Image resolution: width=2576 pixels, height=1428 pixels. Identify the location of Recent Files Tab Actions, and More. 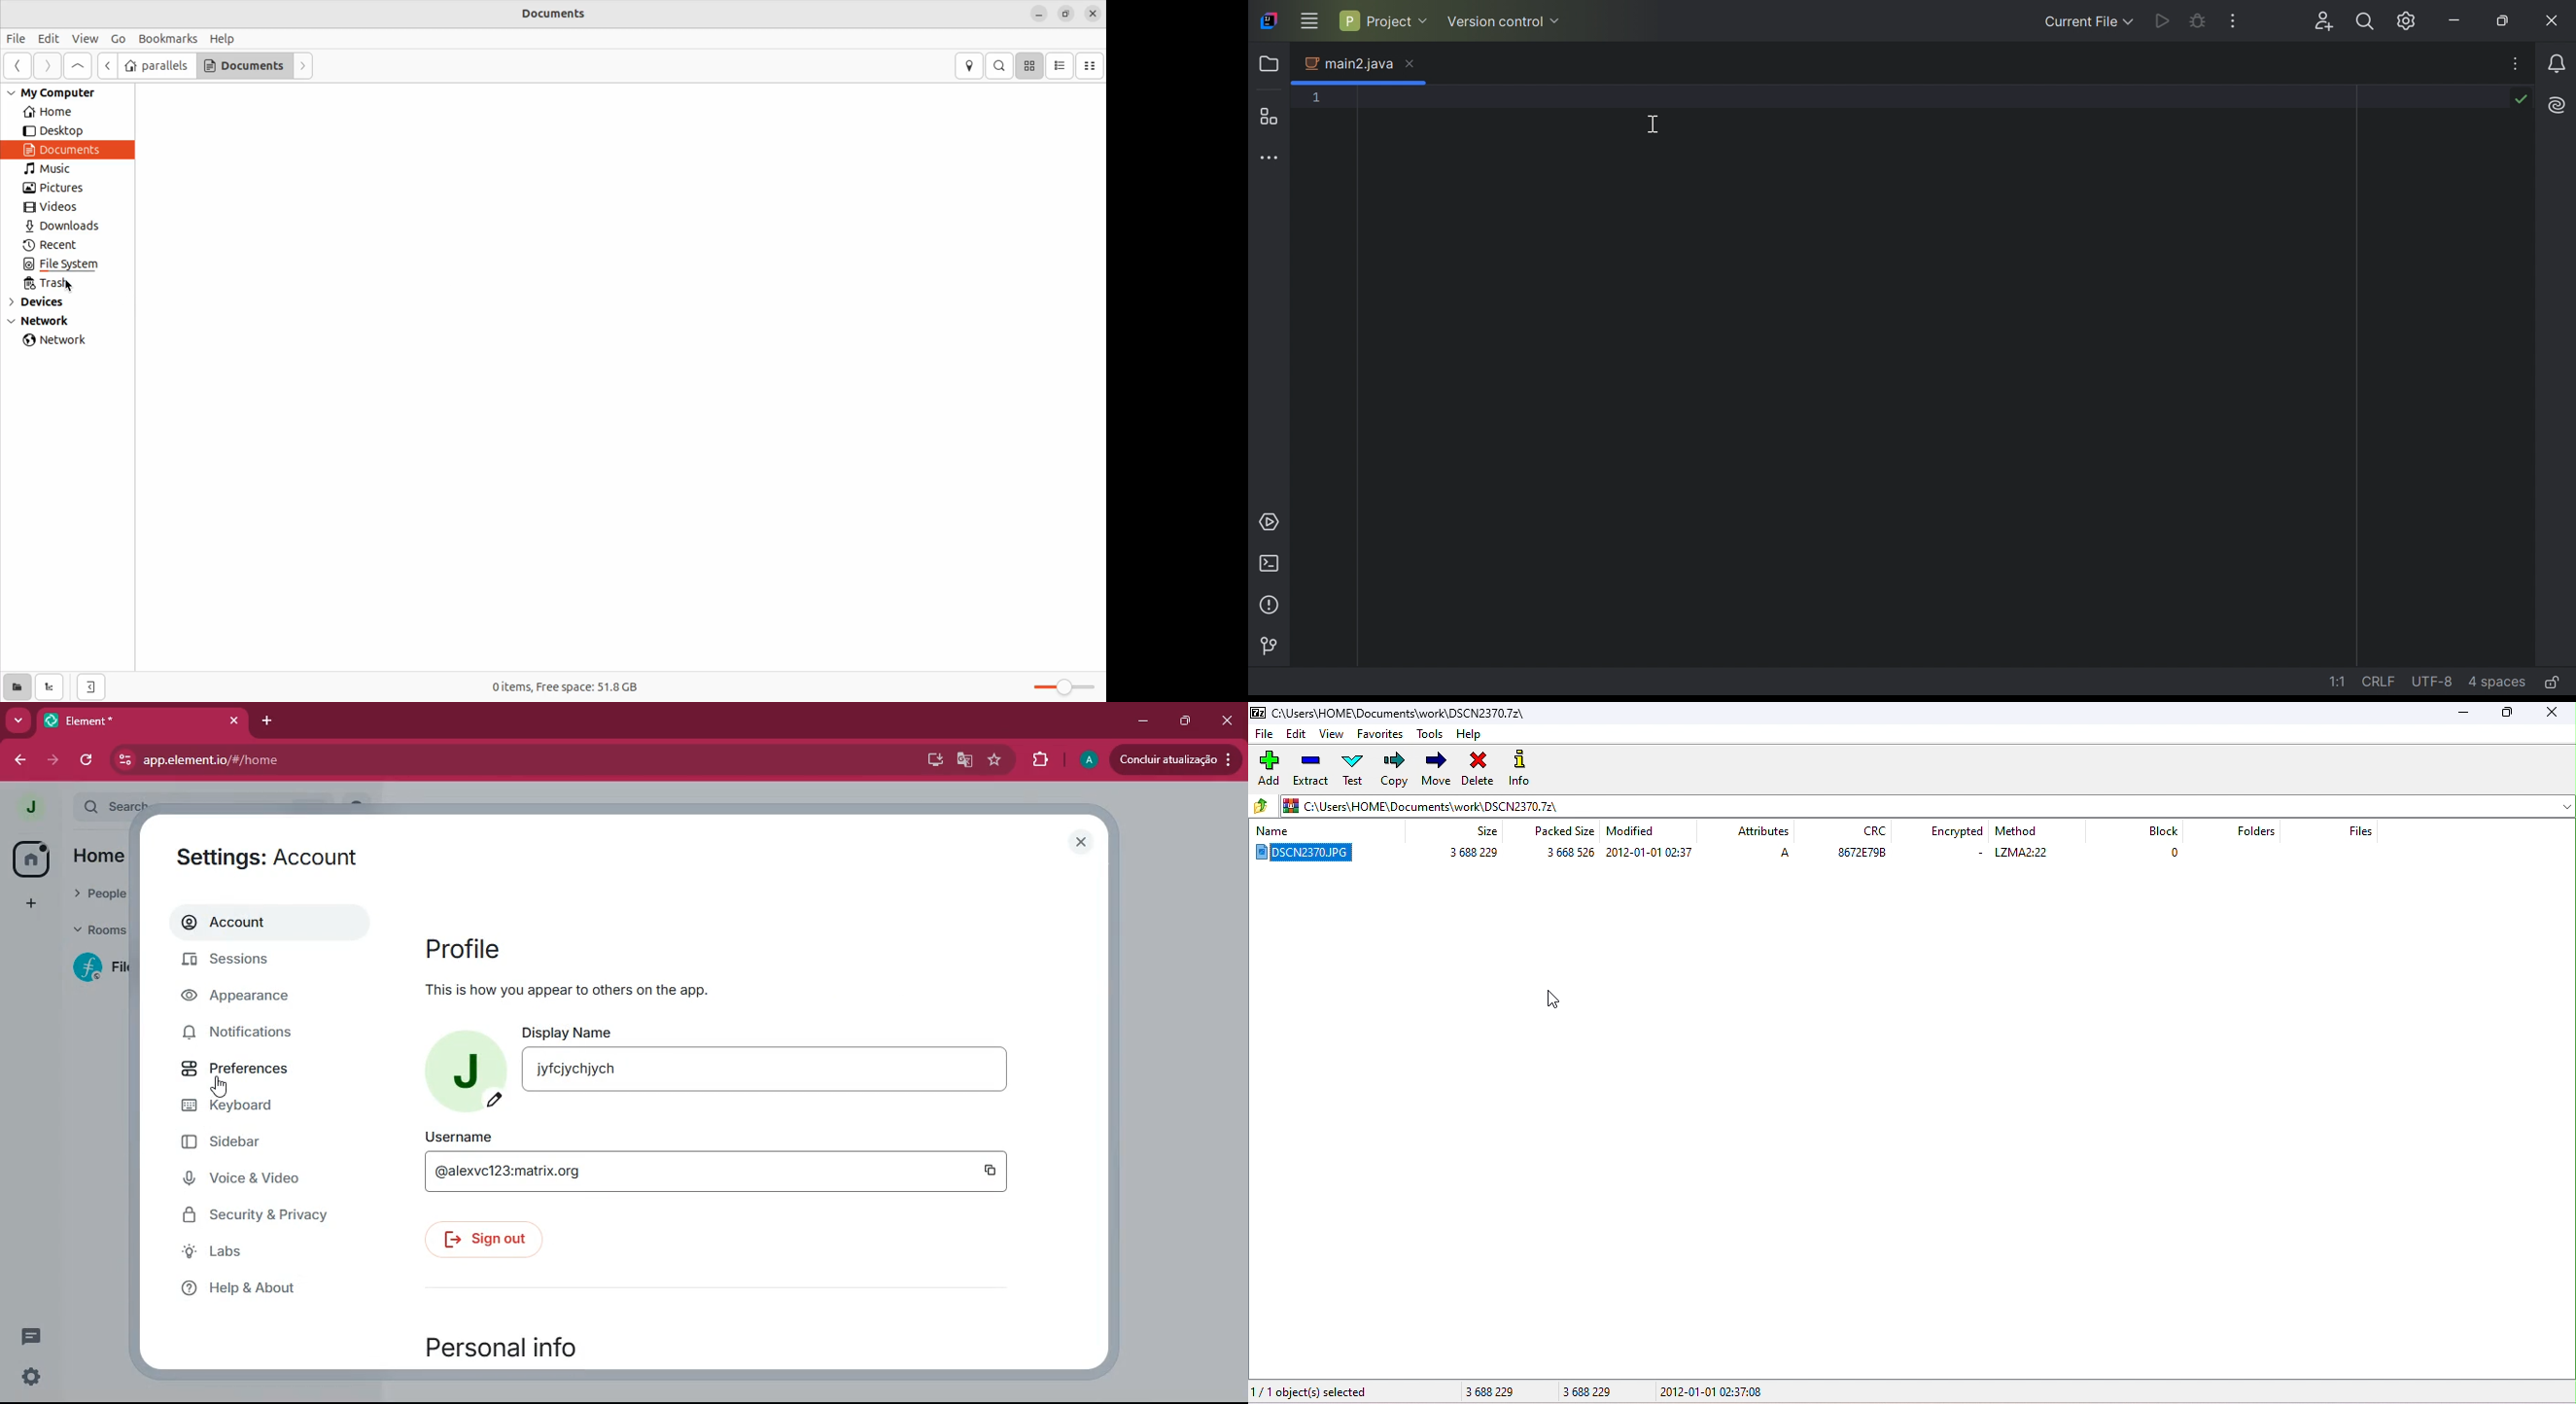
(2517, 64).